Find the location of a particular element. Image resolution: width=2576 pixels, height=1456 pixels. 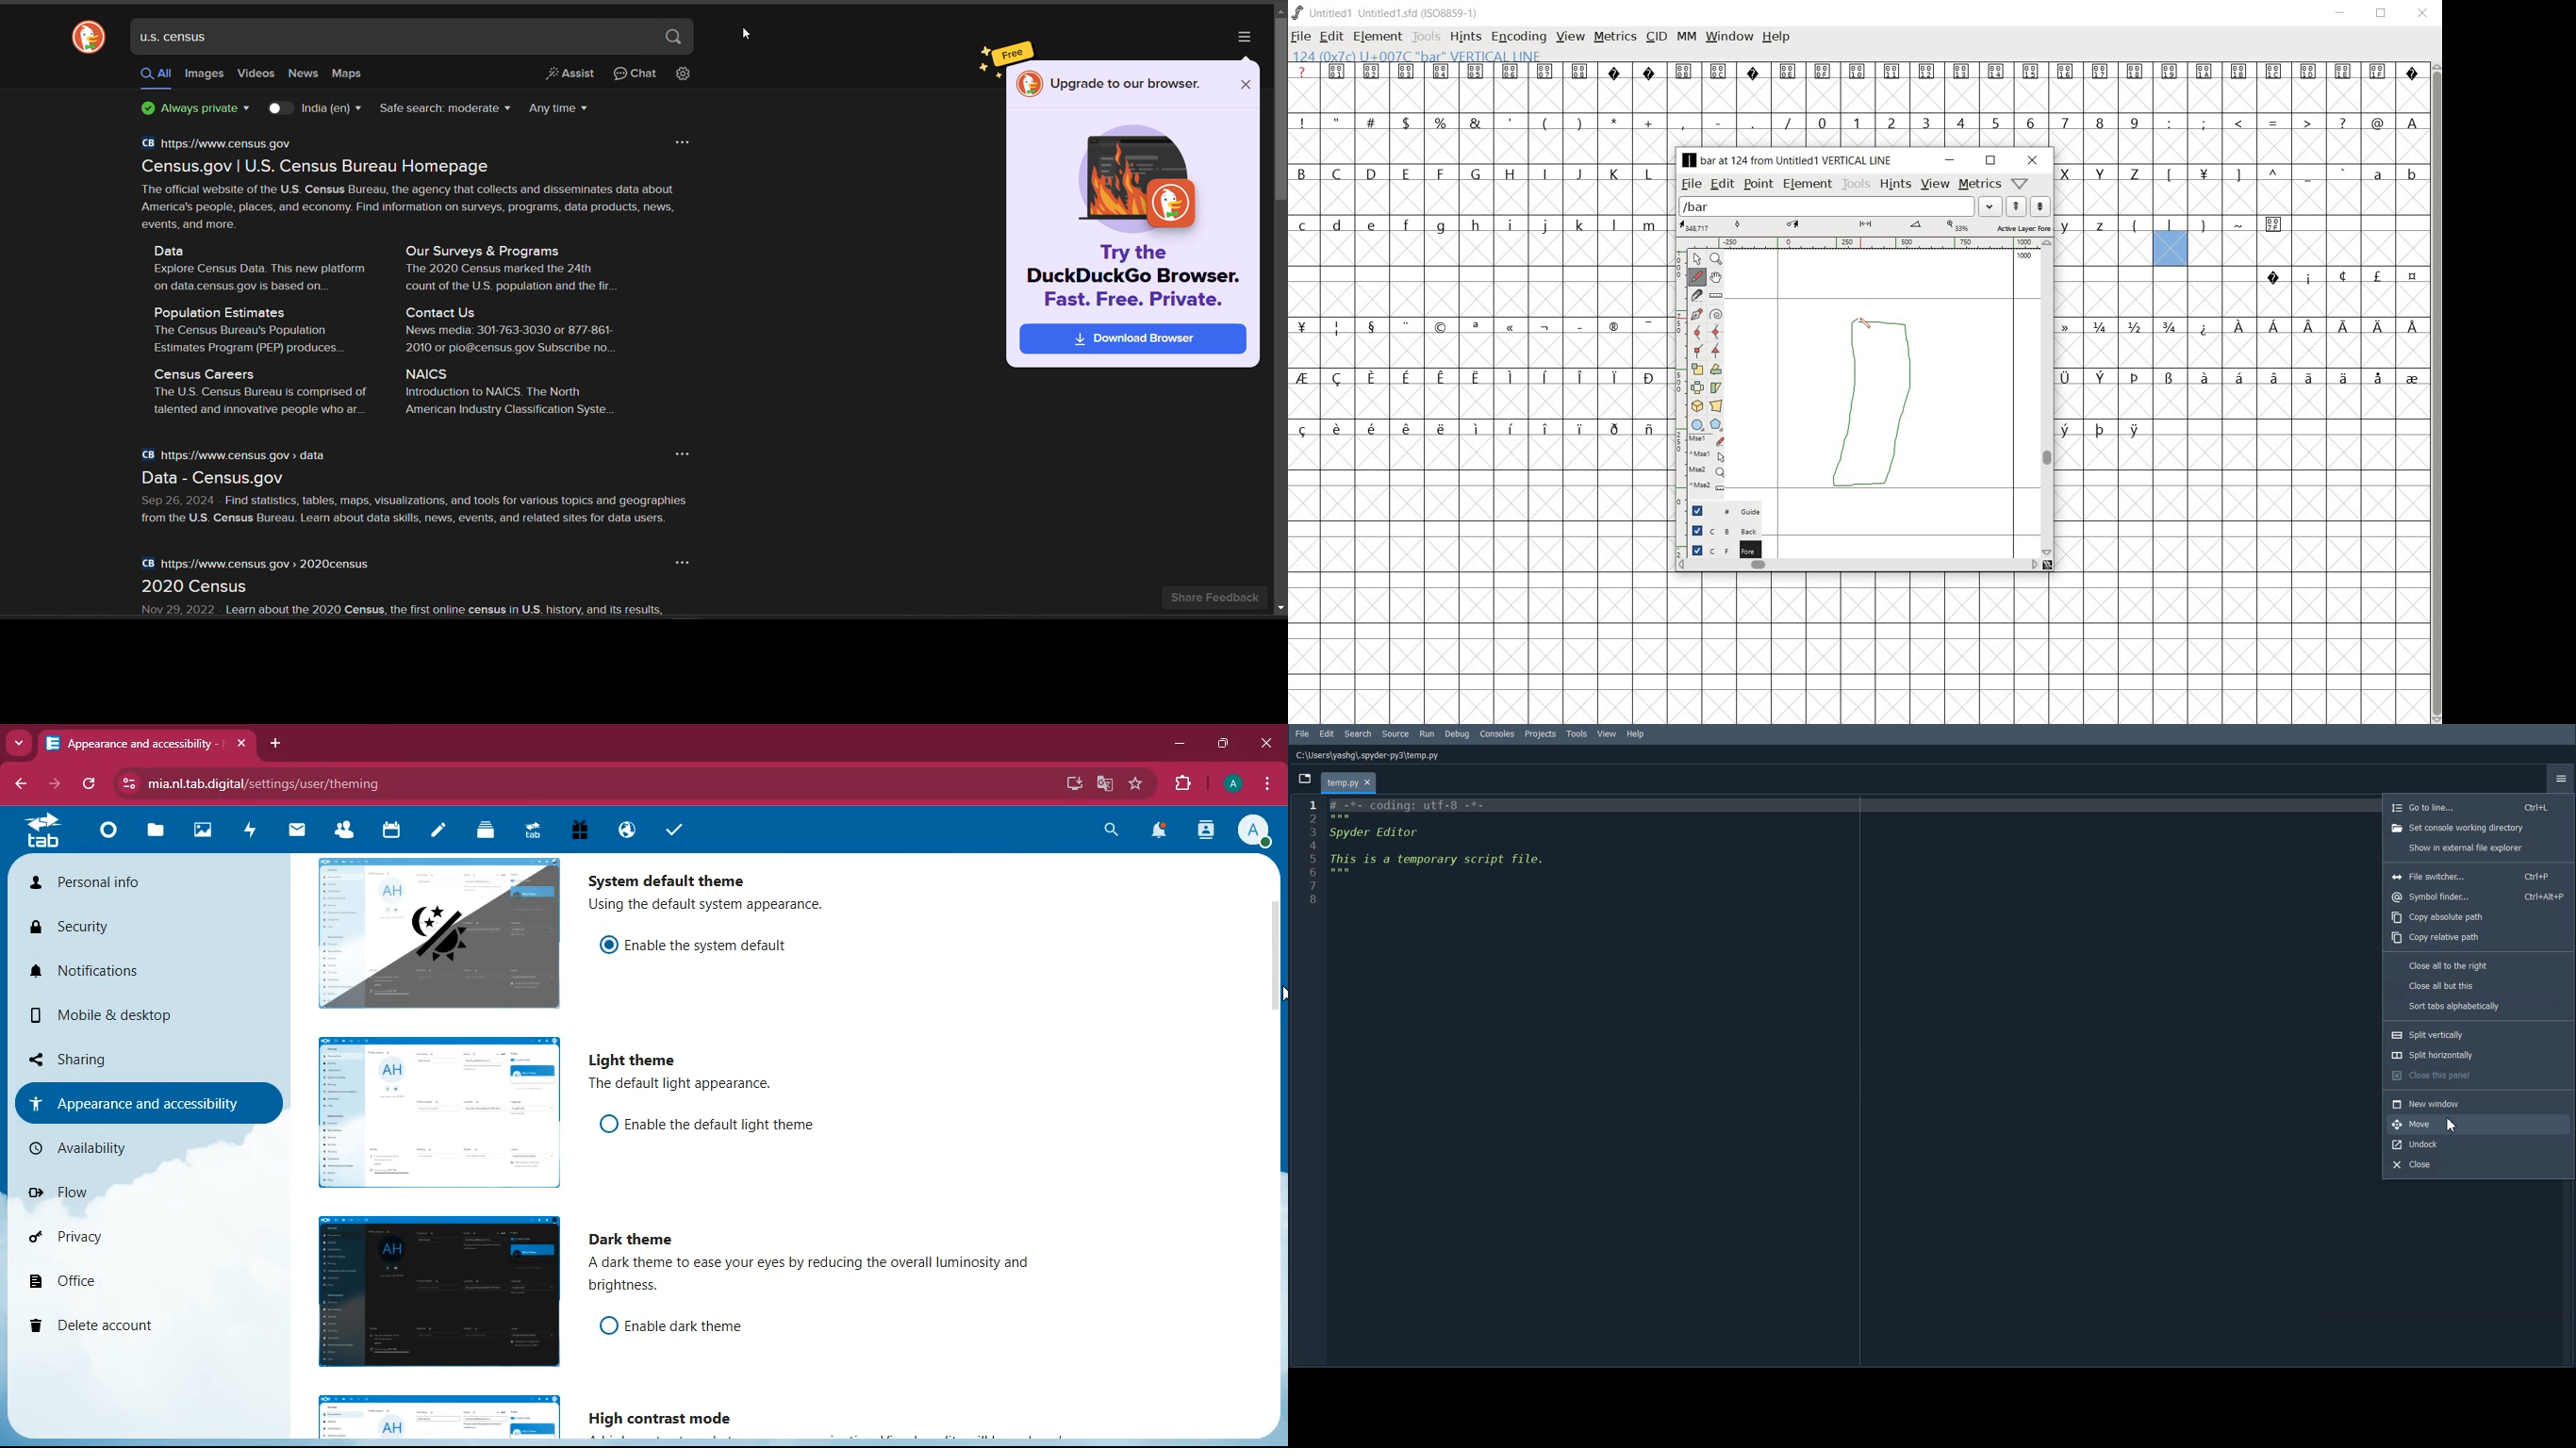

empty cells is located at coordinates (1858, 97).